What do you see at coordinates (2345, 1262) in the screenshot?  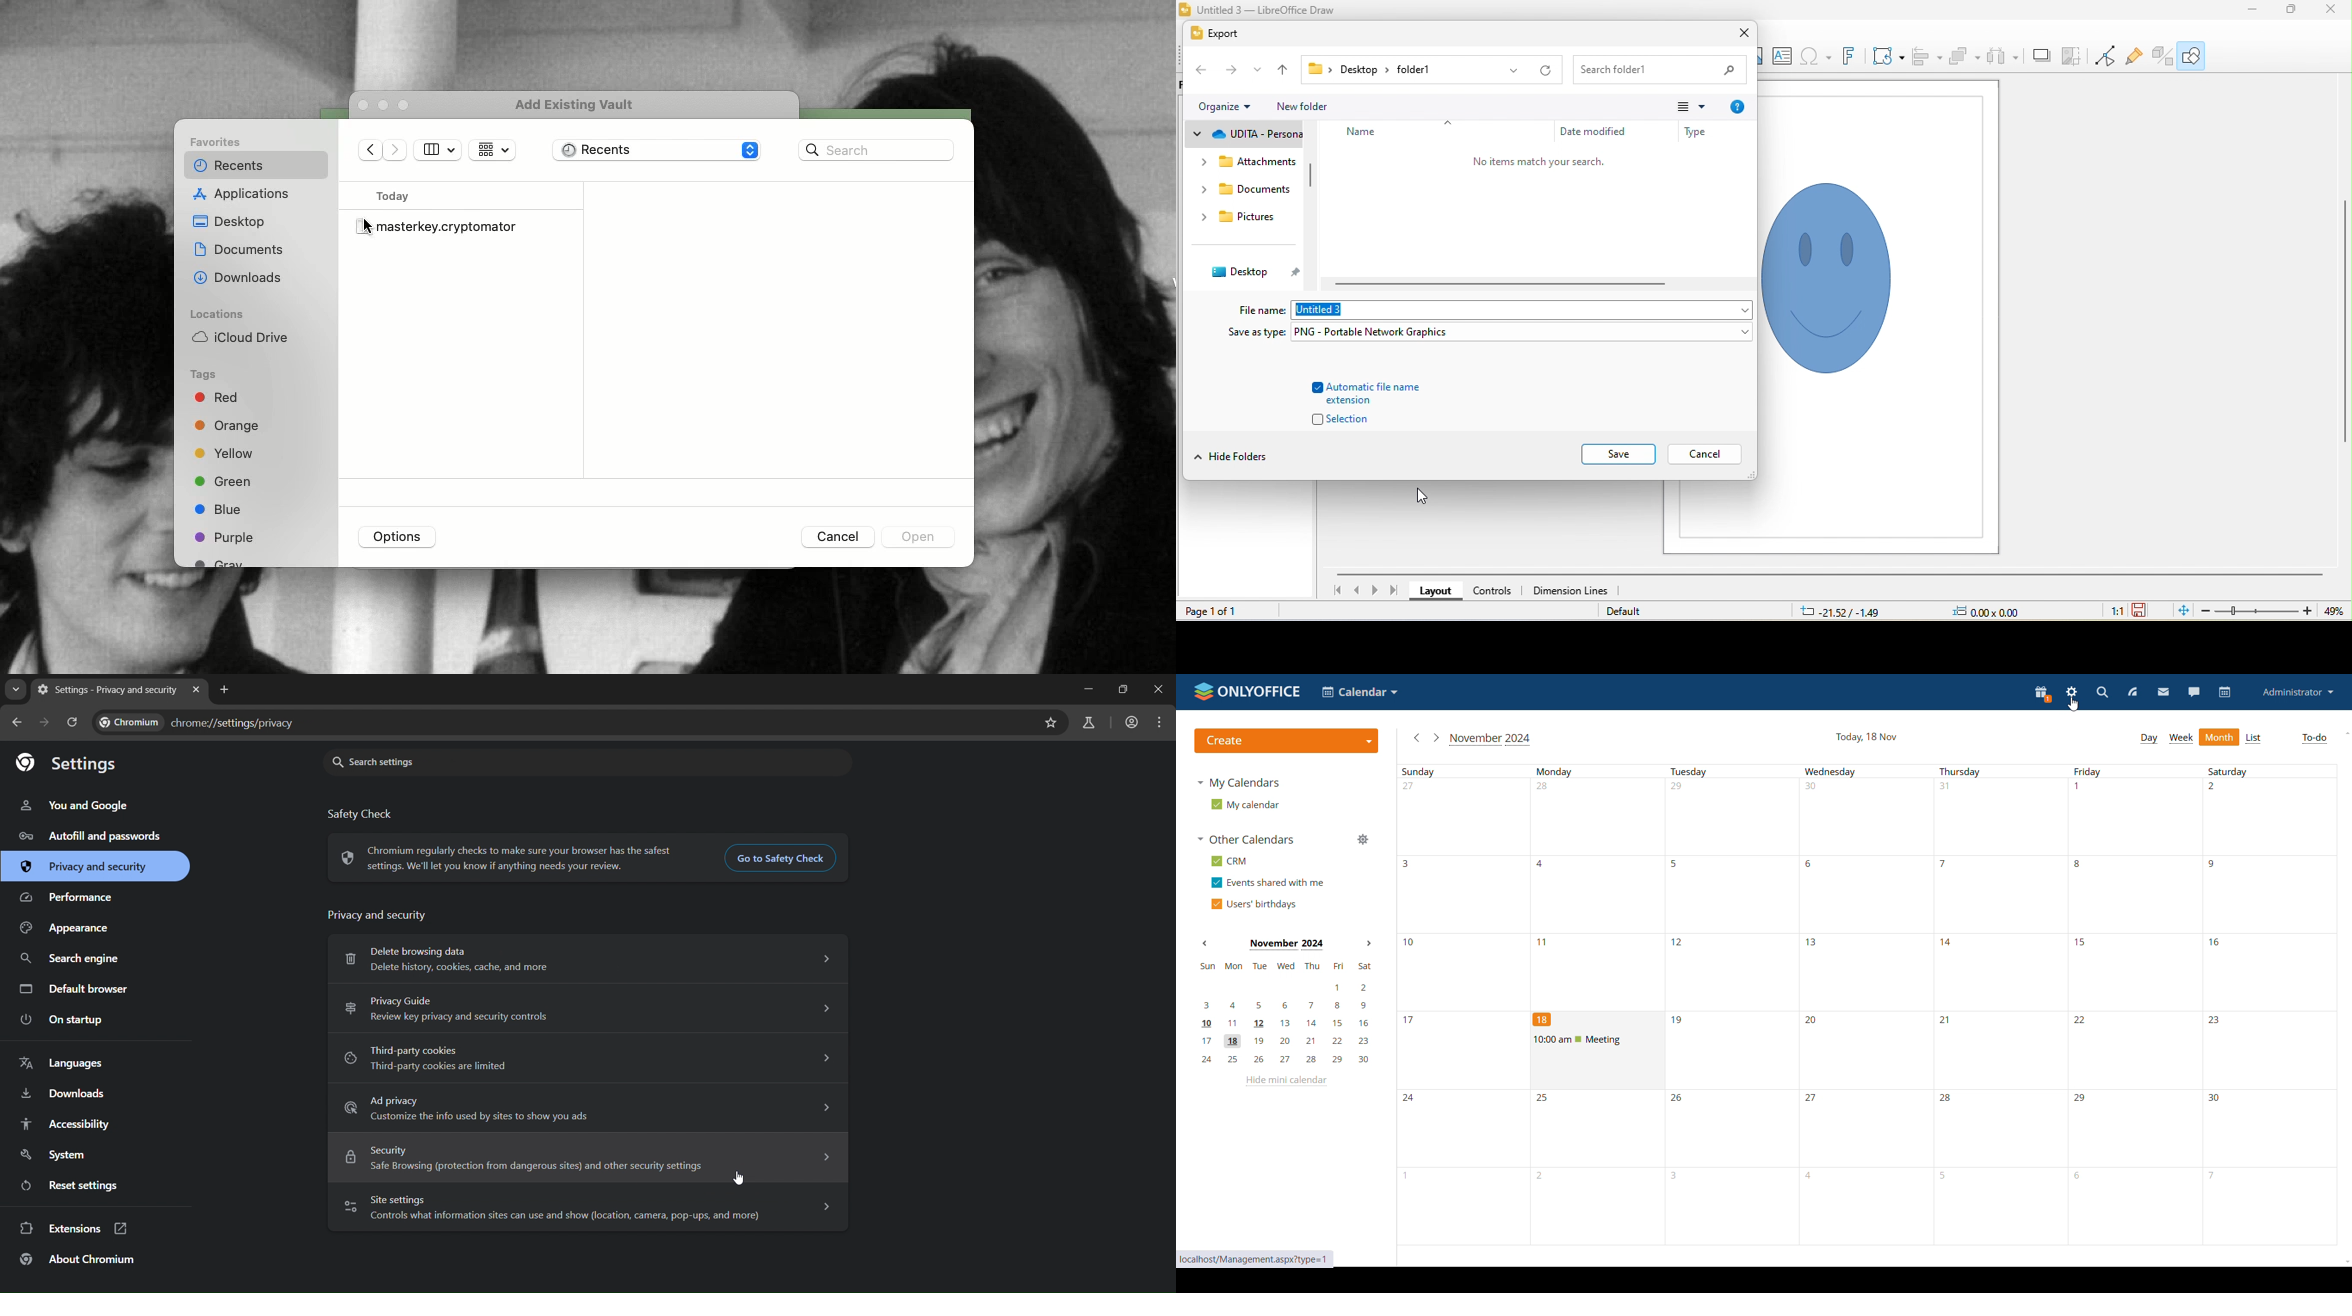 I see `scroll down` at bounding box center [2345, 1262].